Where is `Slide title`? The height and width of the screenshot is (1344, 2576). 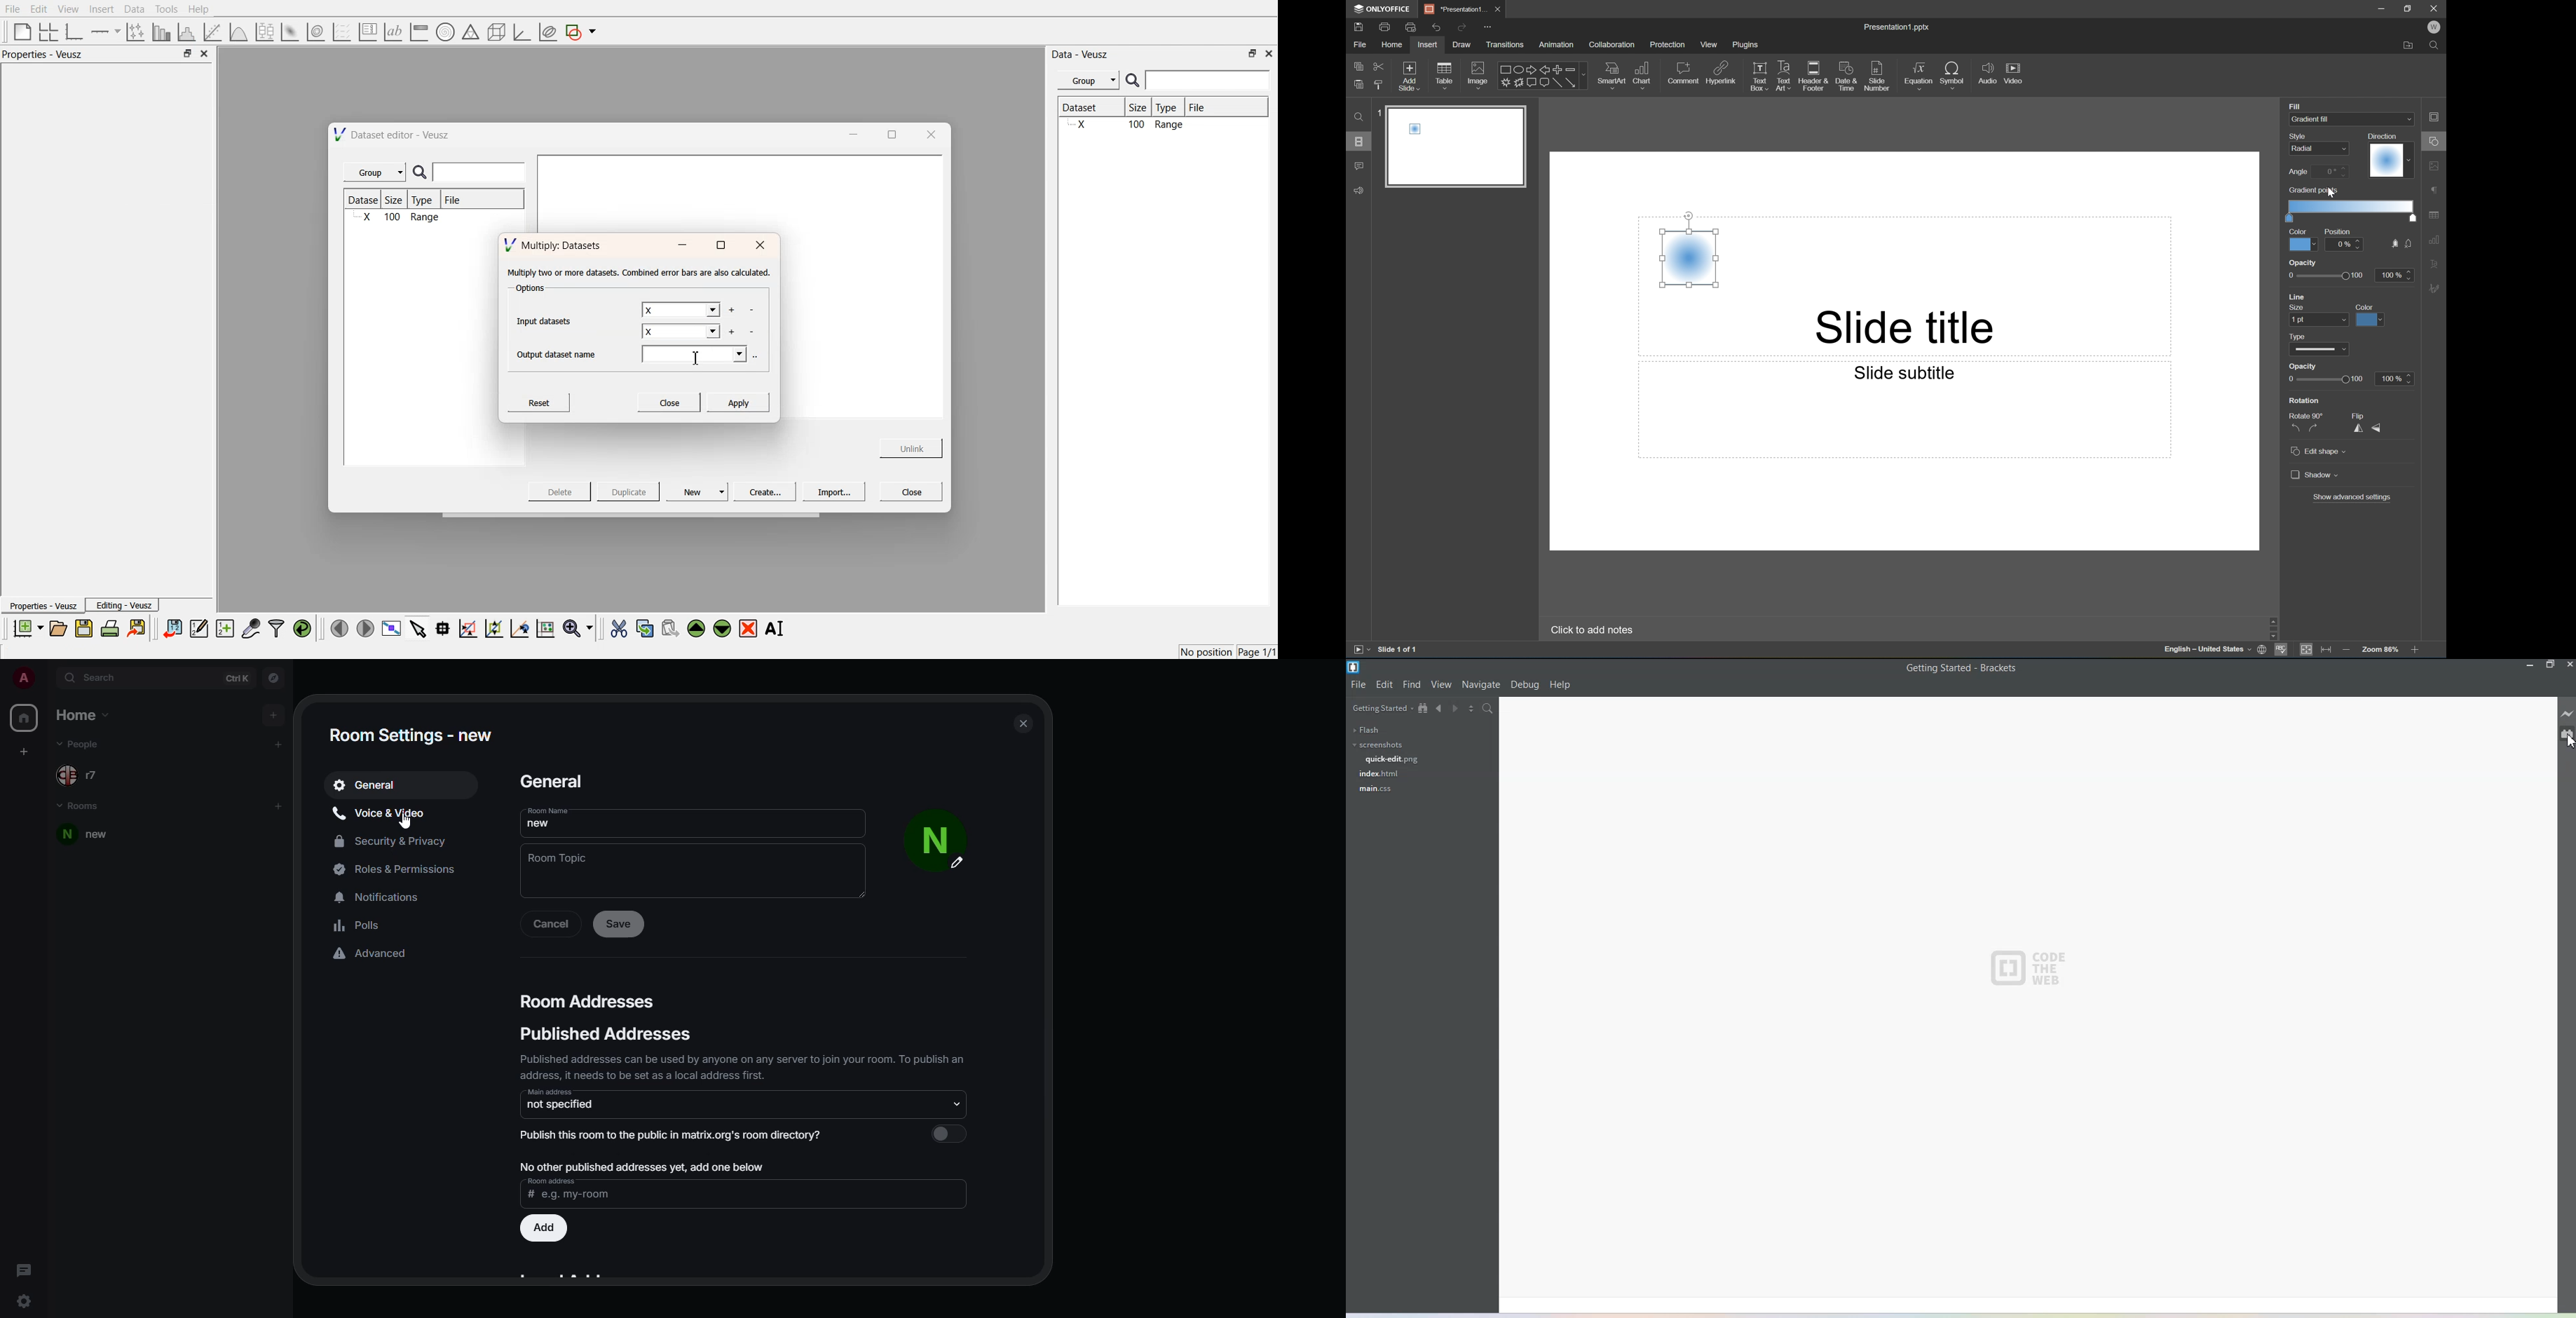 Slide title is located at coordinates (1920, 329).